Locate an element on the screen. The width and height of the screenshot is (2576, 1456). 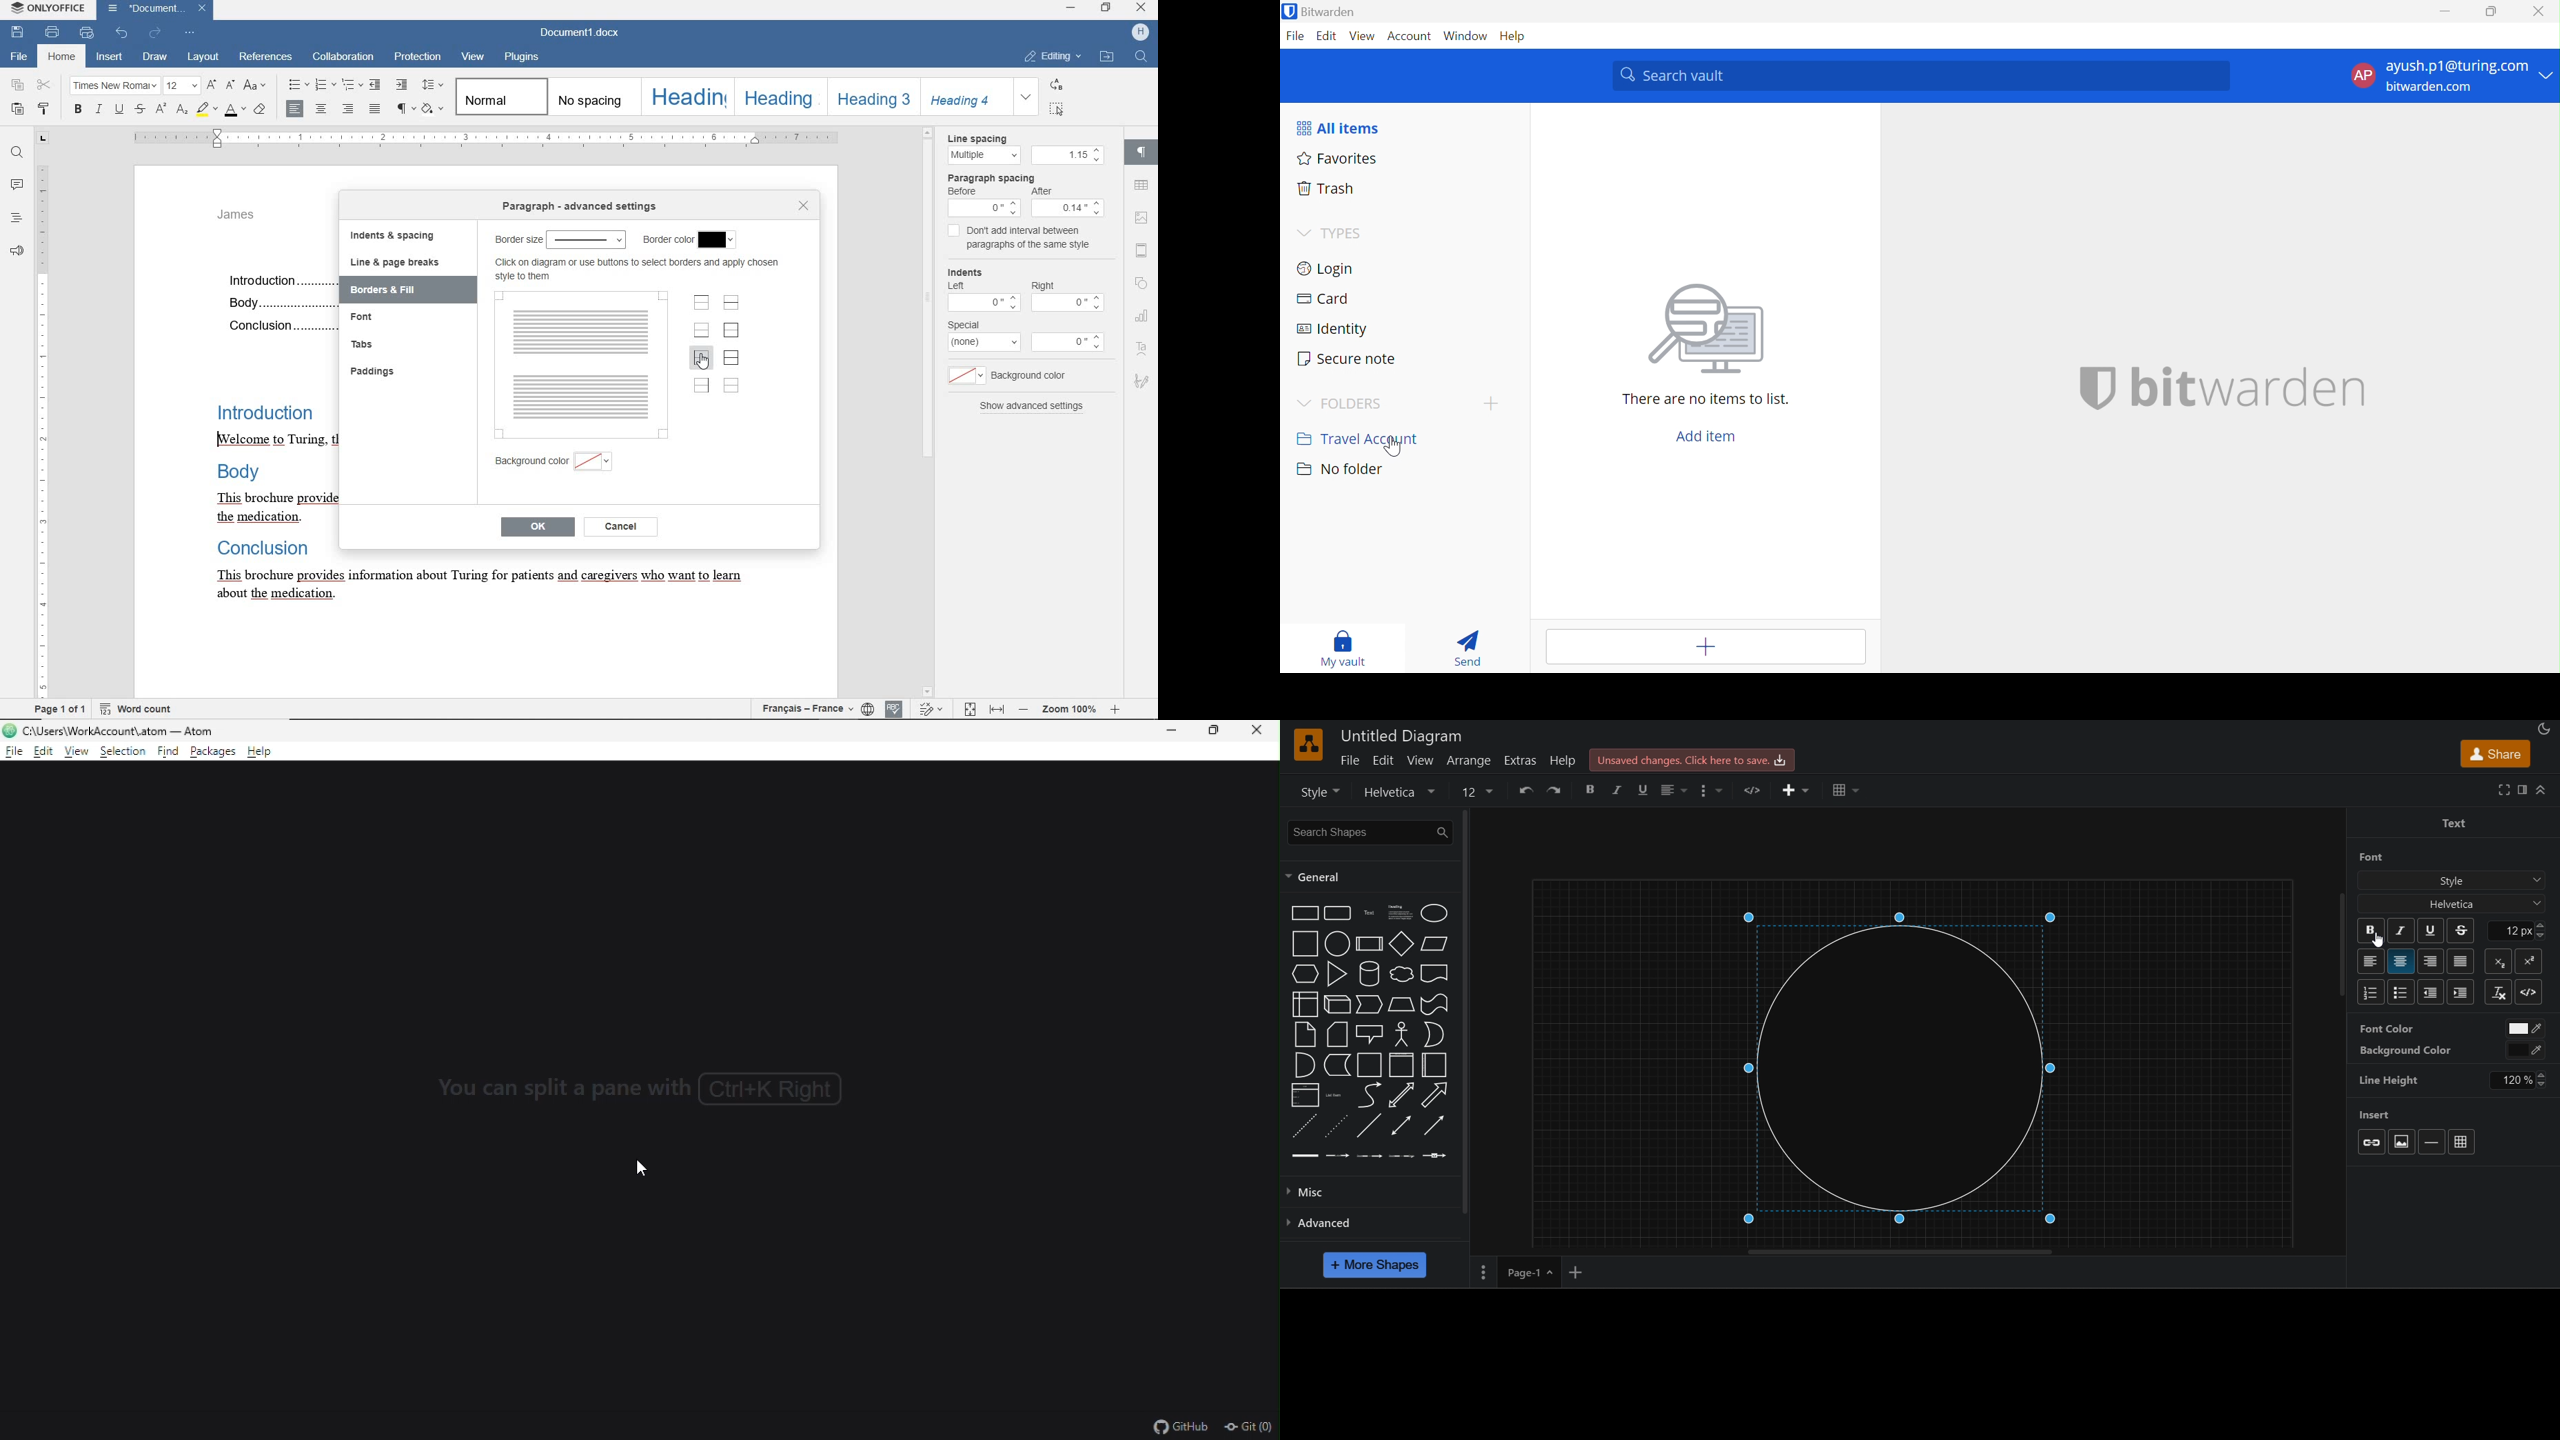
align right is located at coordinates (349, 110).